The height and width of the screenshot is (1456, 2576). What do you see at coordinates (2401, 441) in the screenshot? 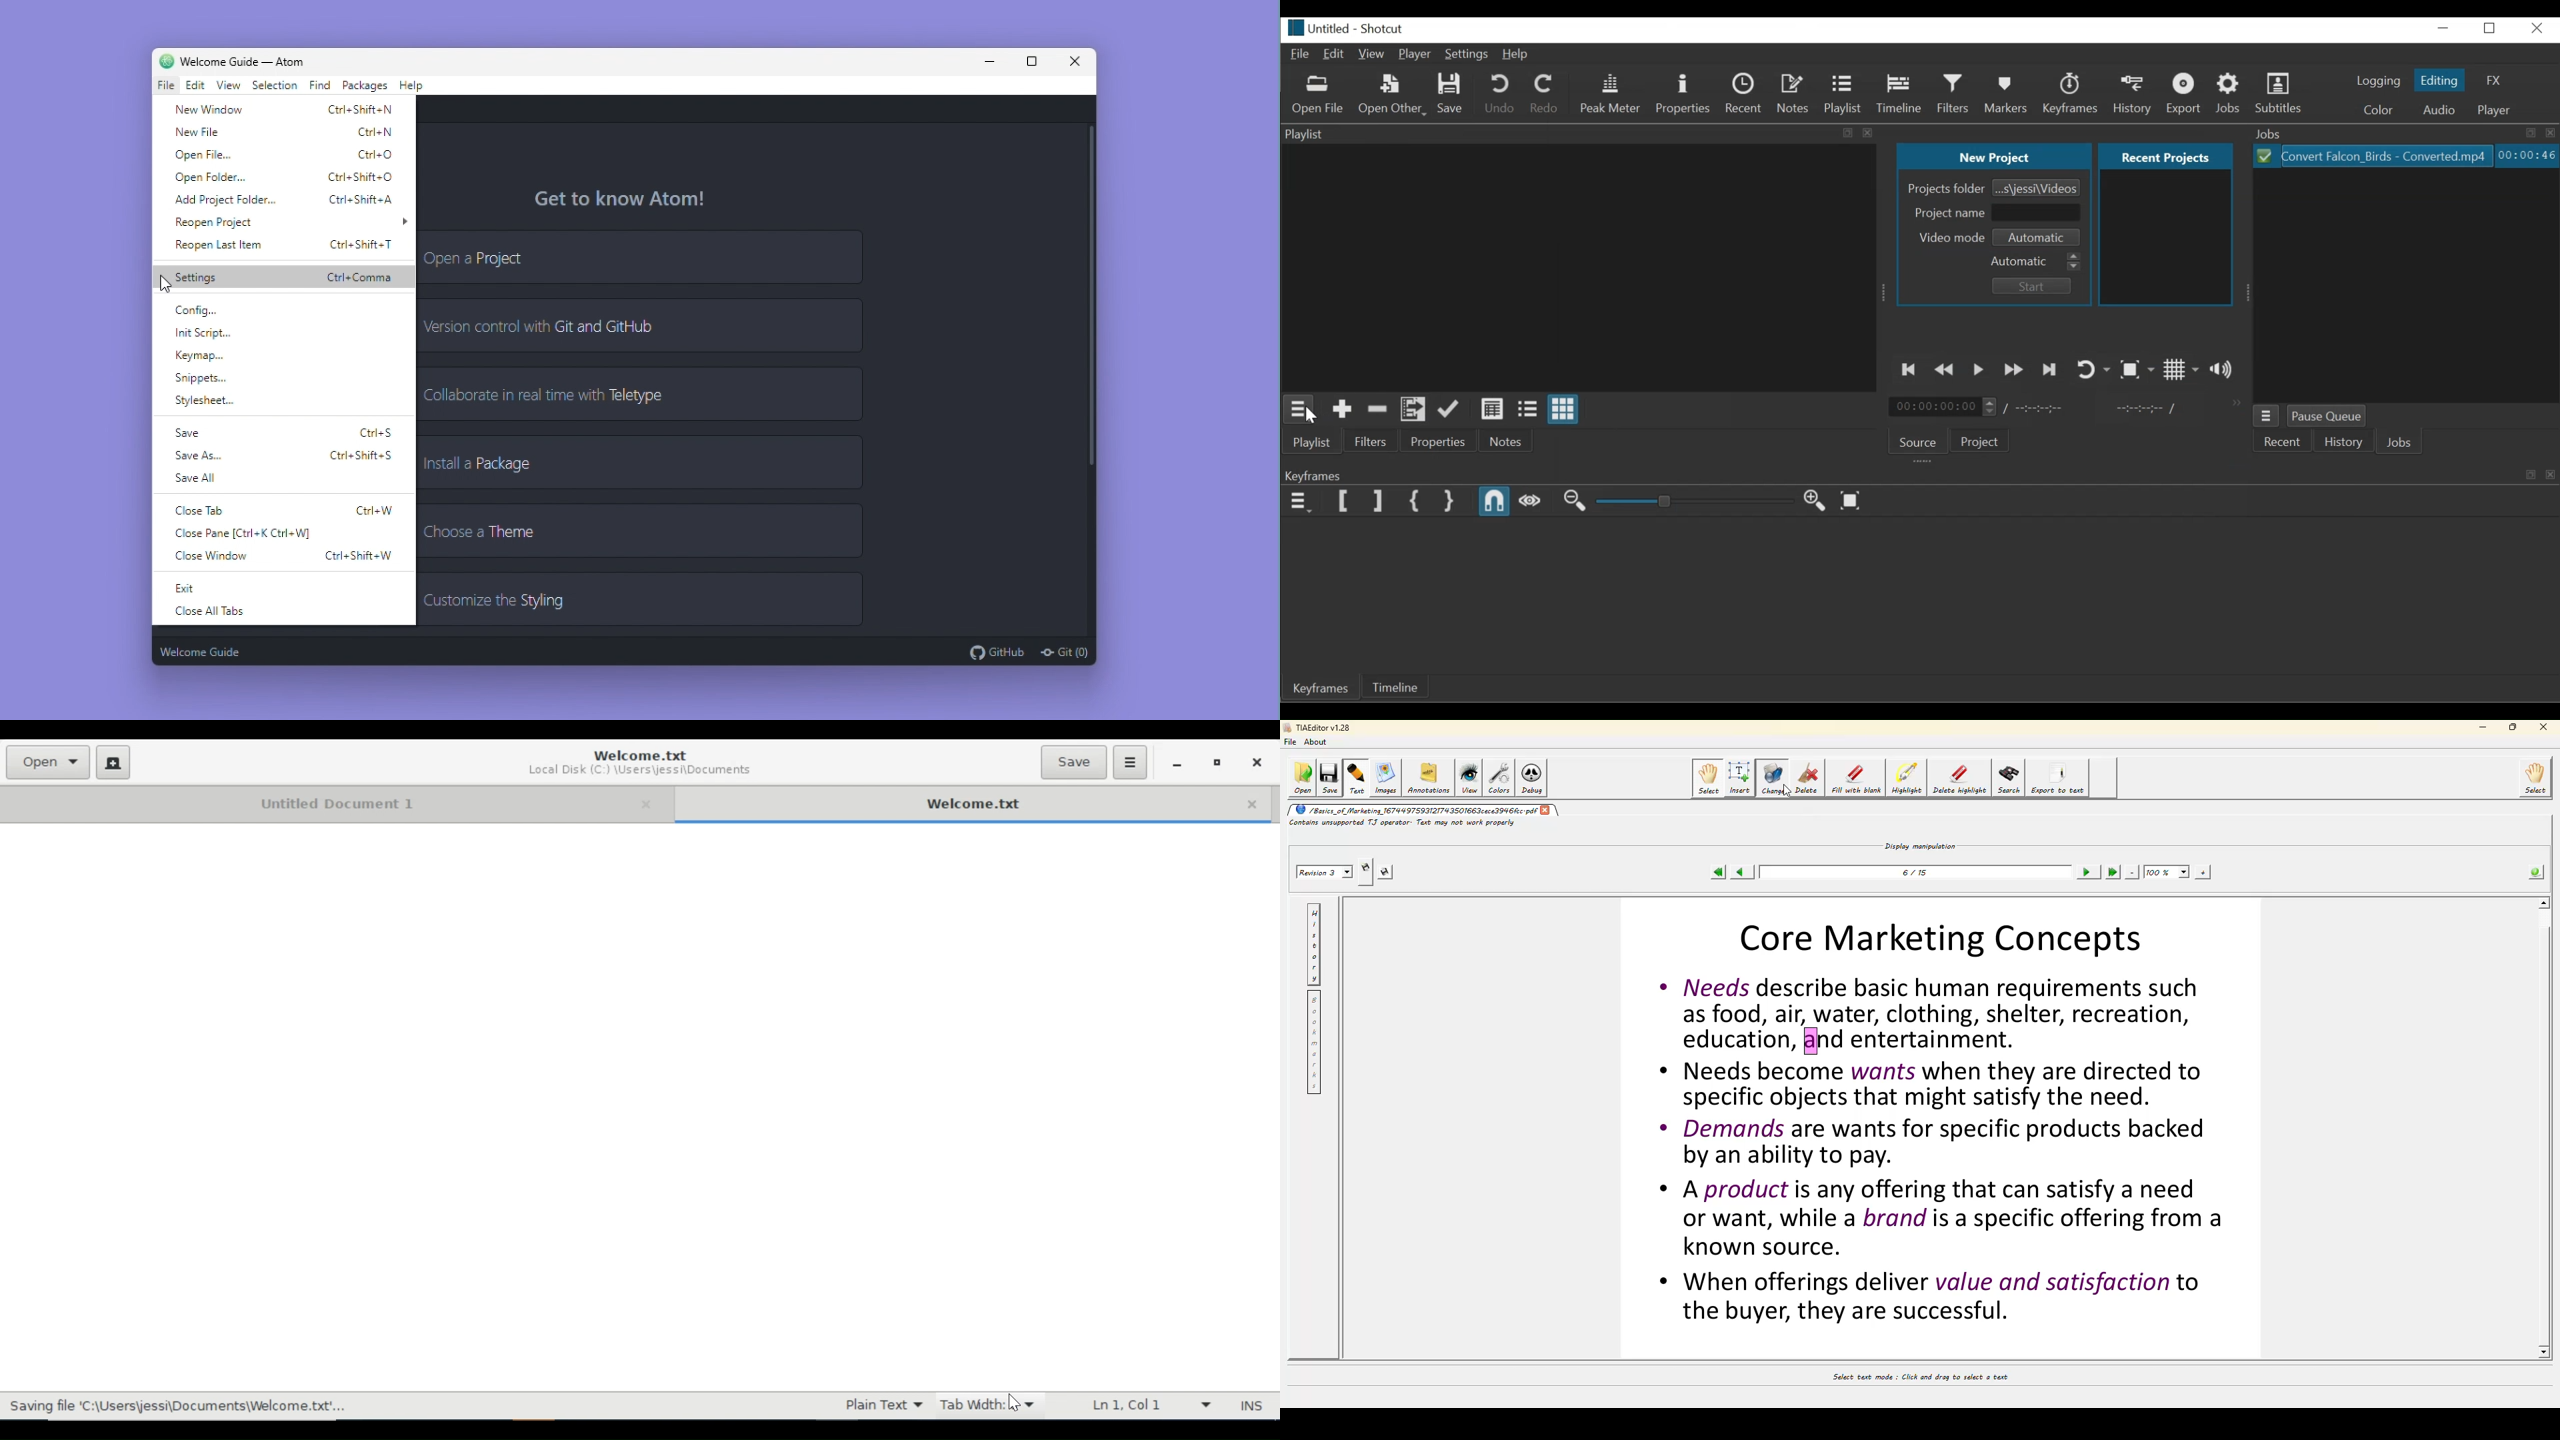
I see `Jobs` at bounding box center [2401, 441].